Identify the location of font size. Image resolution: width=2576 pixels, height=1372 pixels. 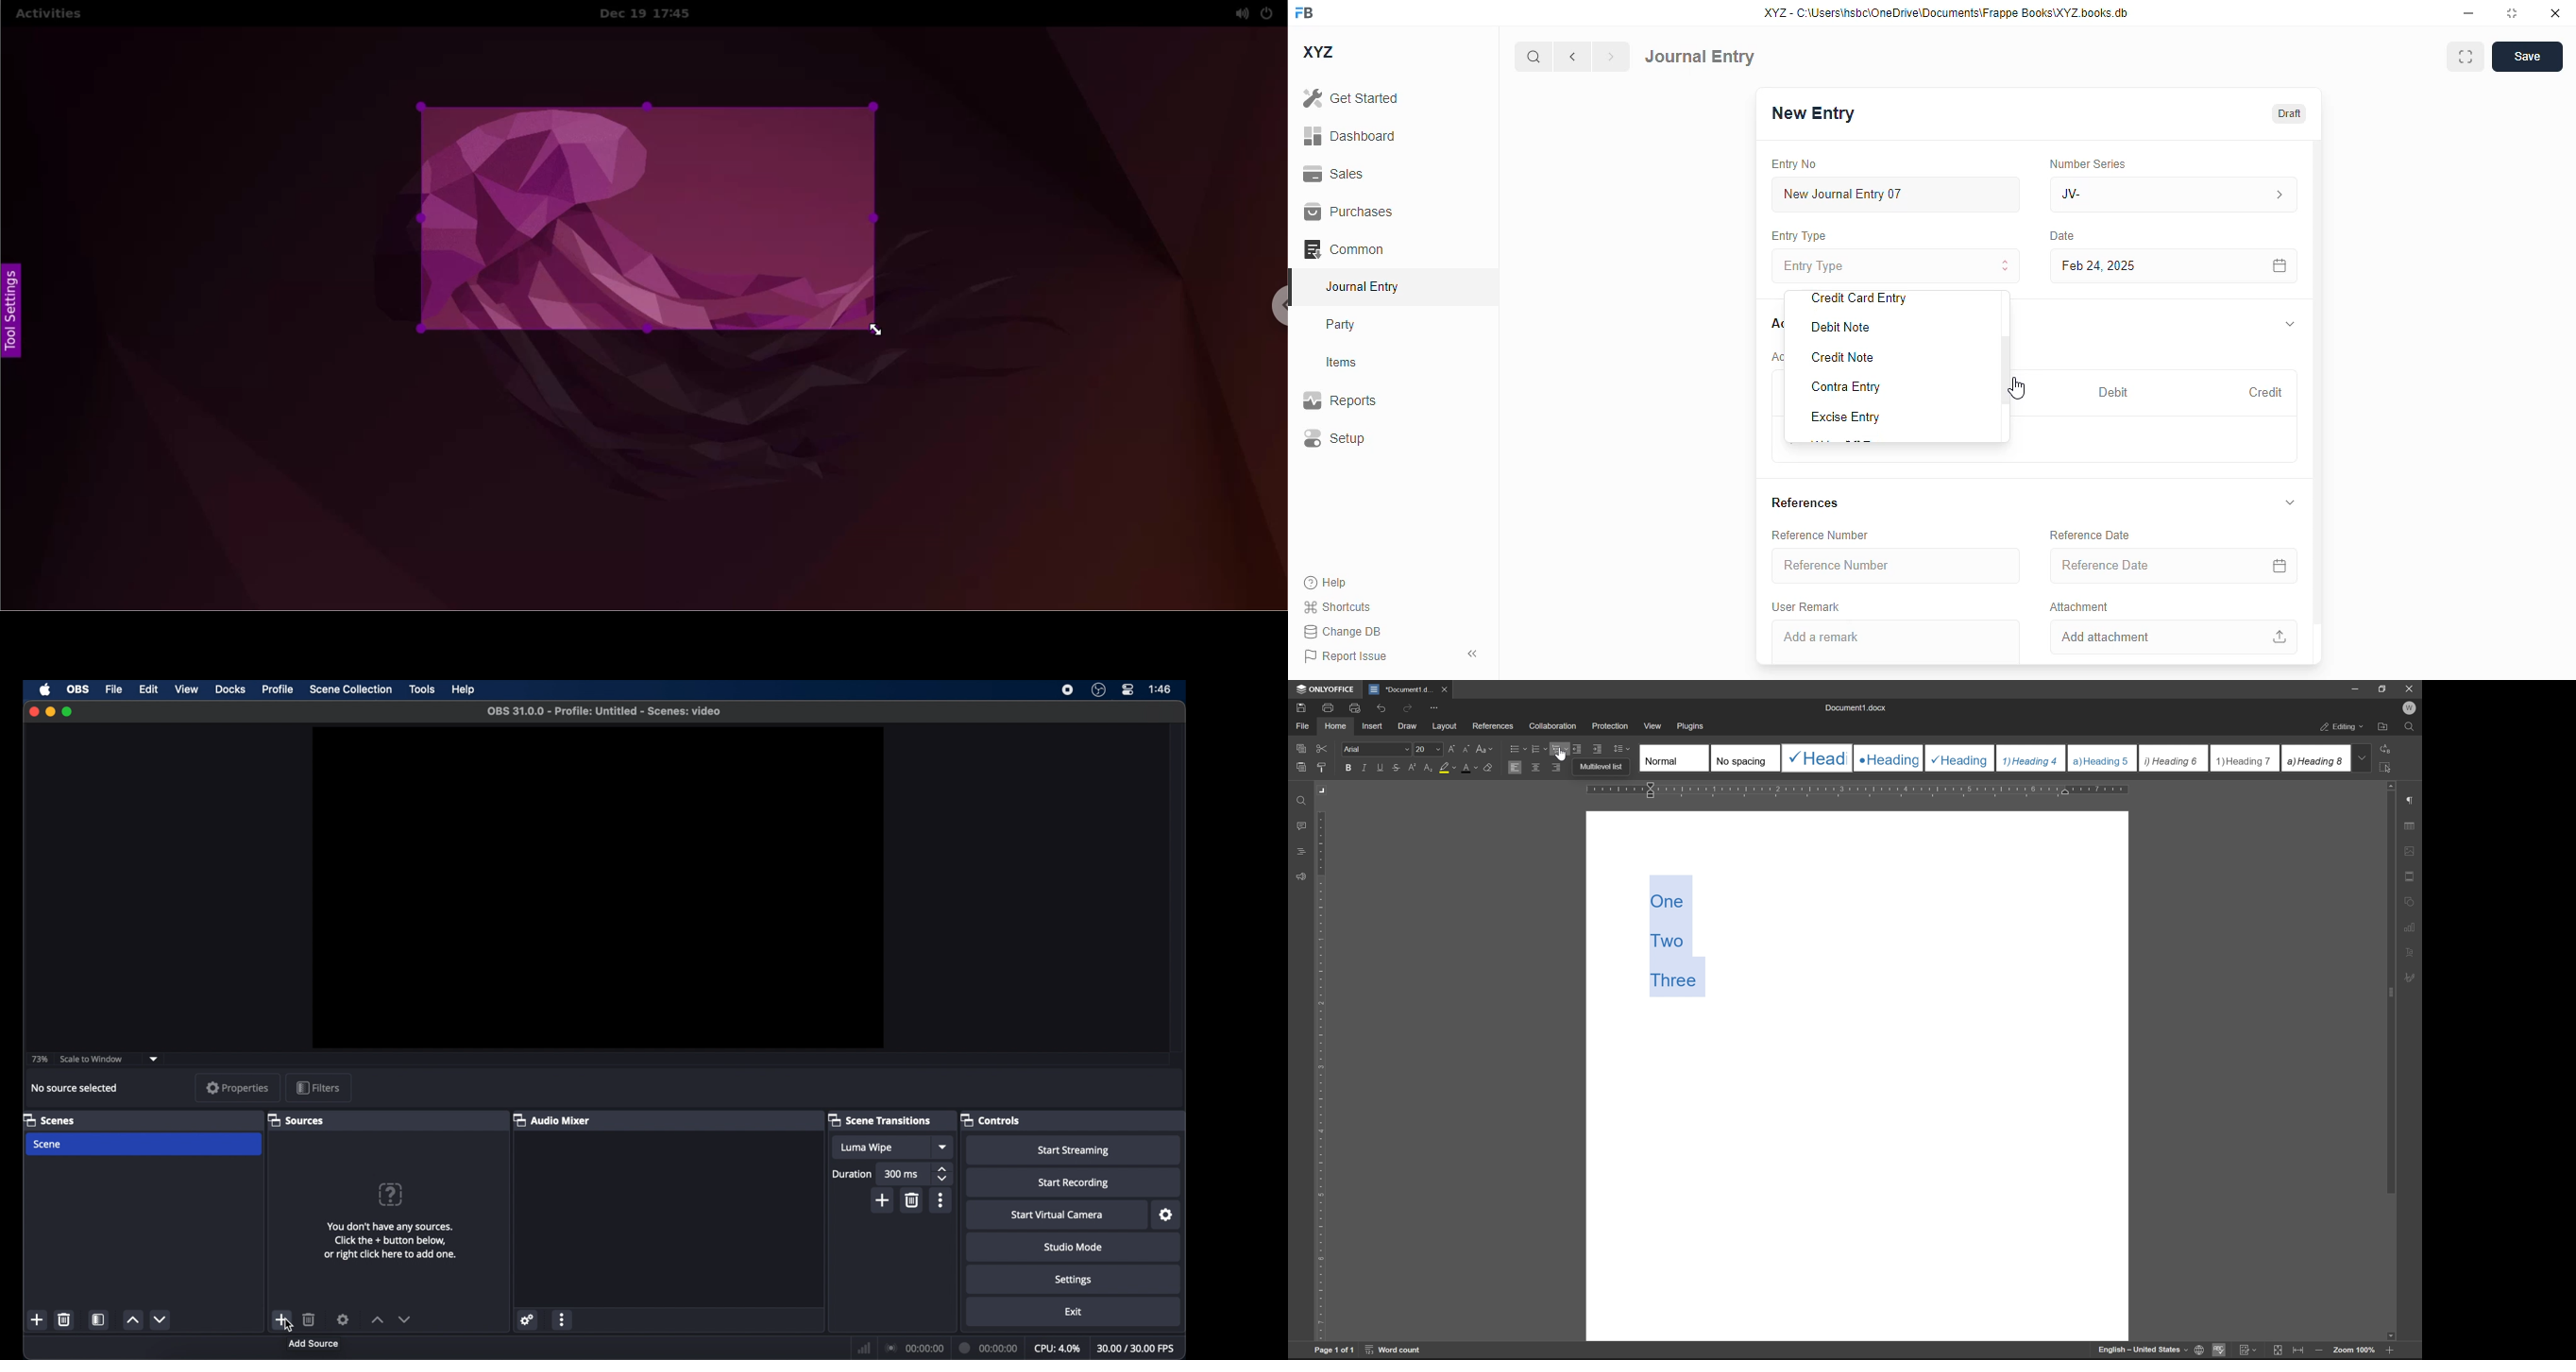
(1426, 748).